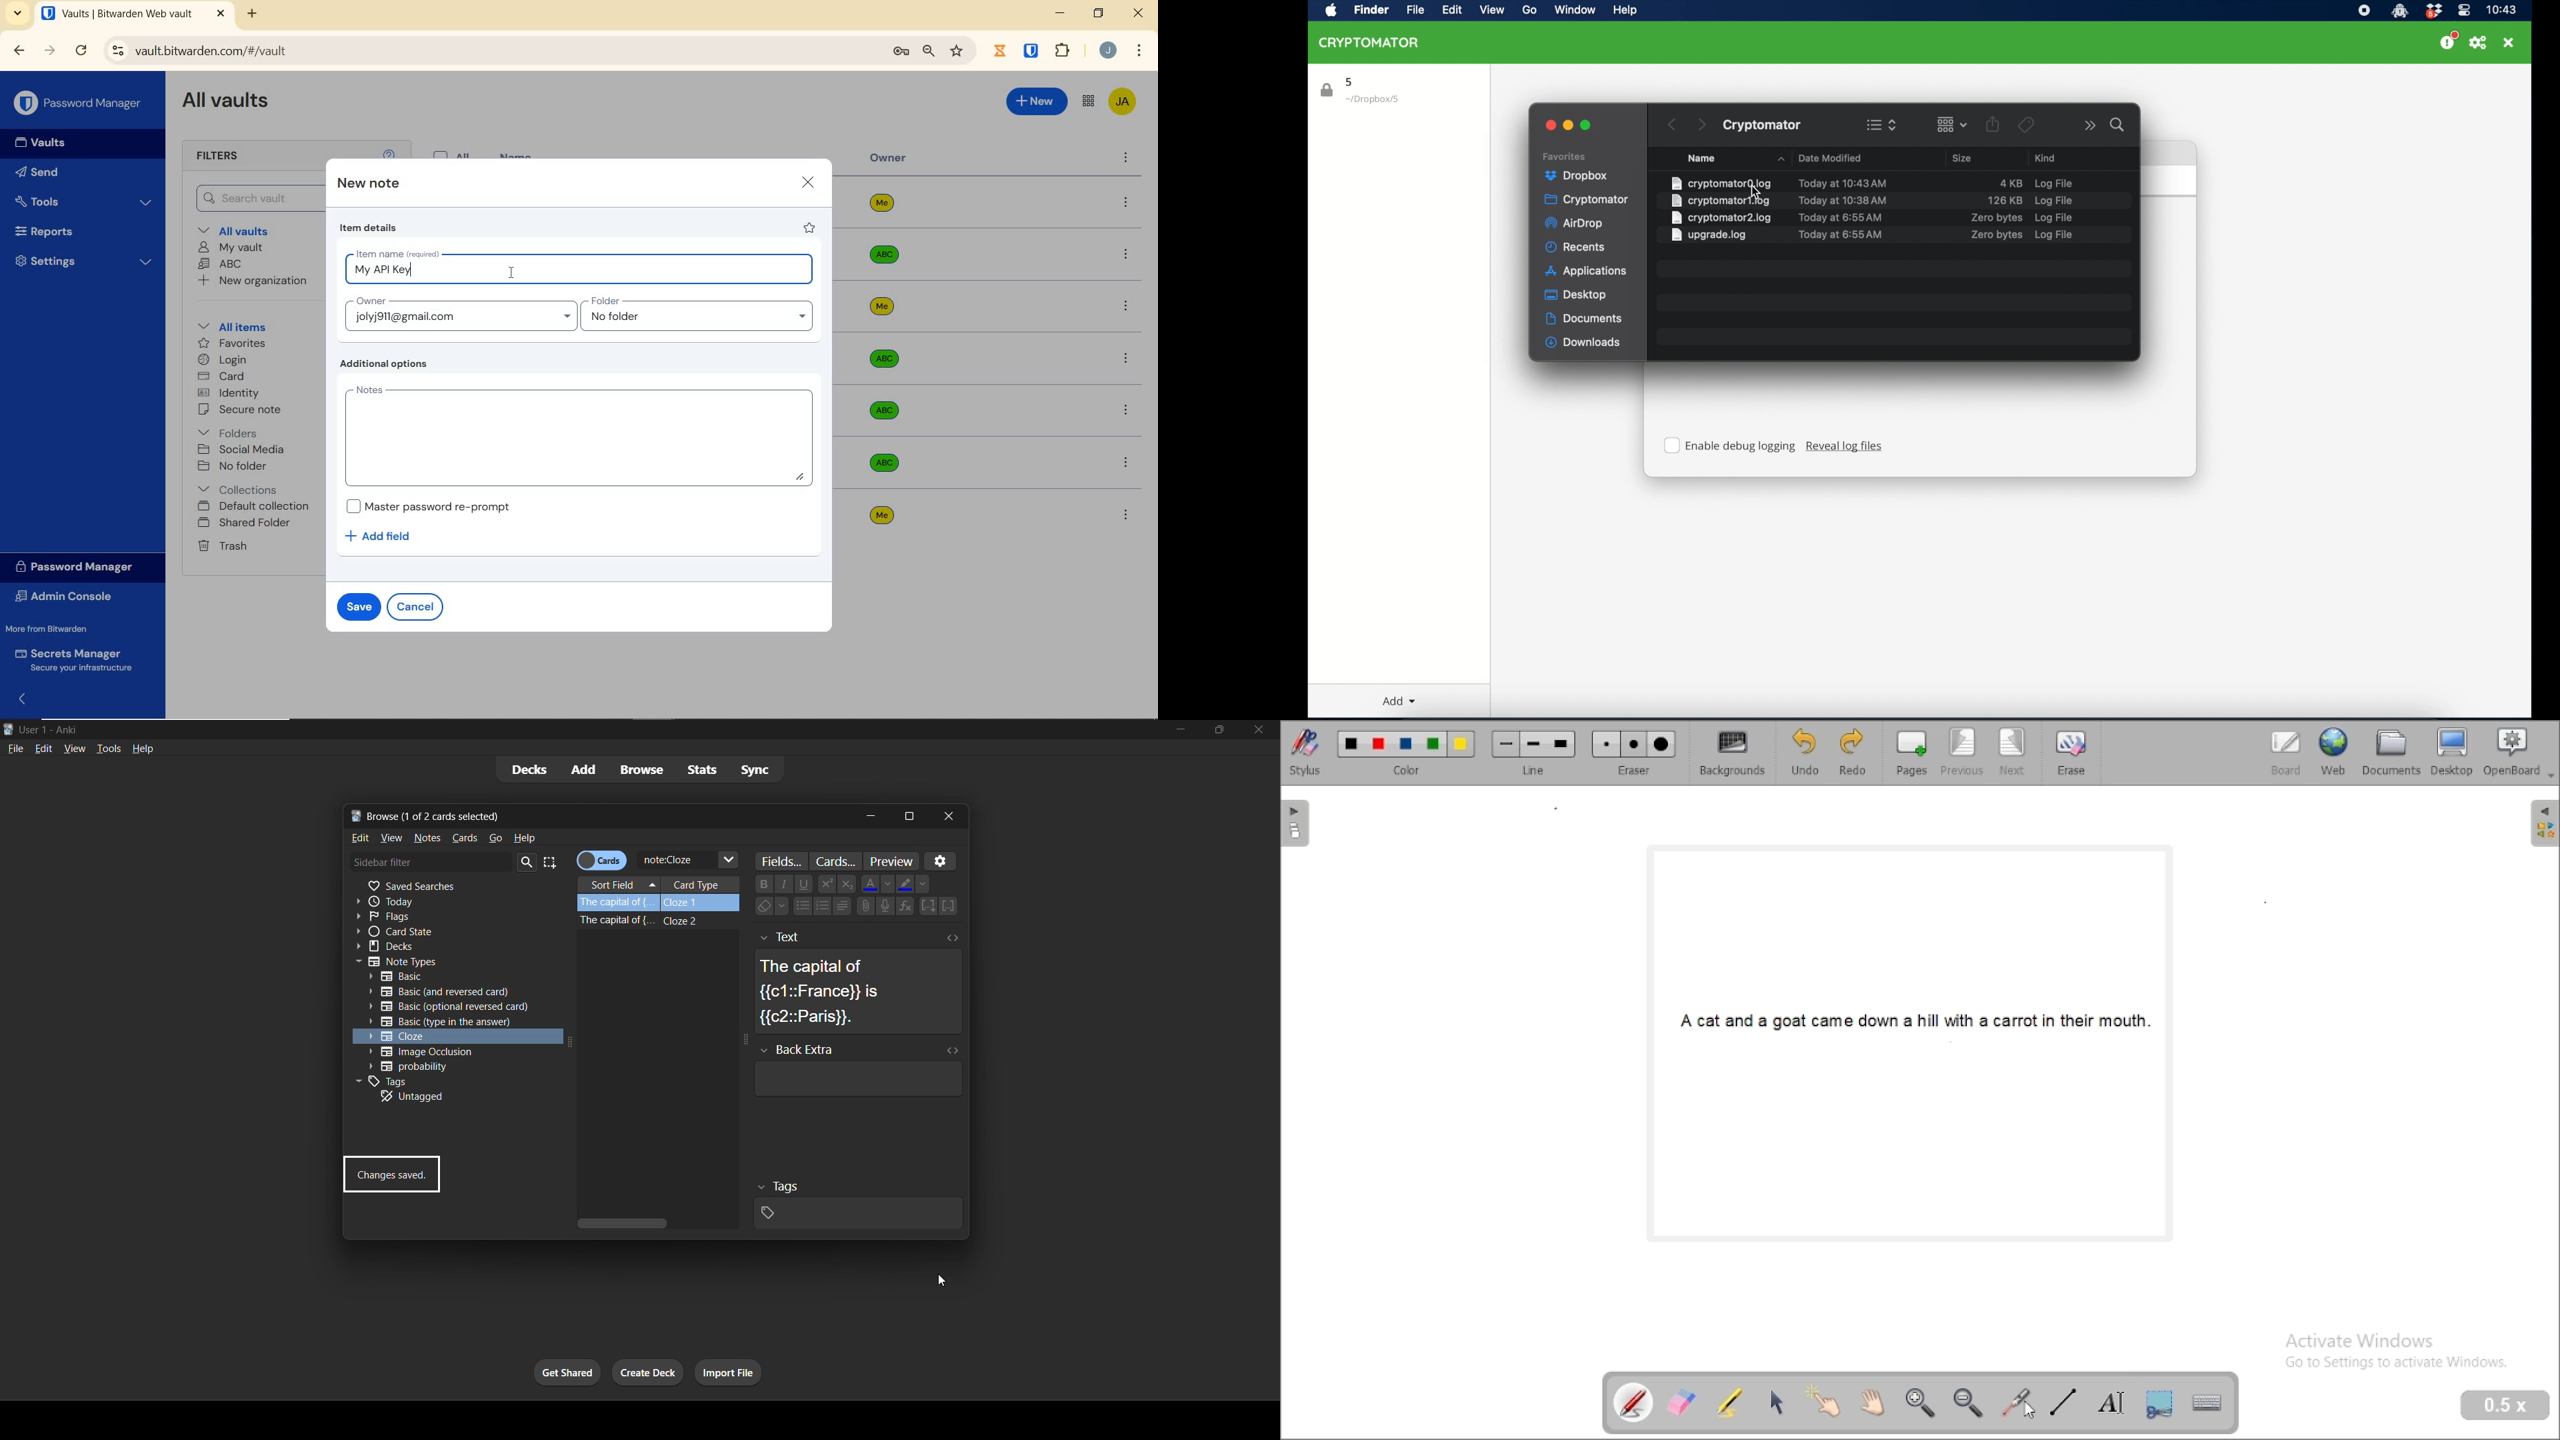 The image size is (2576, 1456). Describe the element at coordinates (583, 768) in the screenshot. I see `add` at that location.